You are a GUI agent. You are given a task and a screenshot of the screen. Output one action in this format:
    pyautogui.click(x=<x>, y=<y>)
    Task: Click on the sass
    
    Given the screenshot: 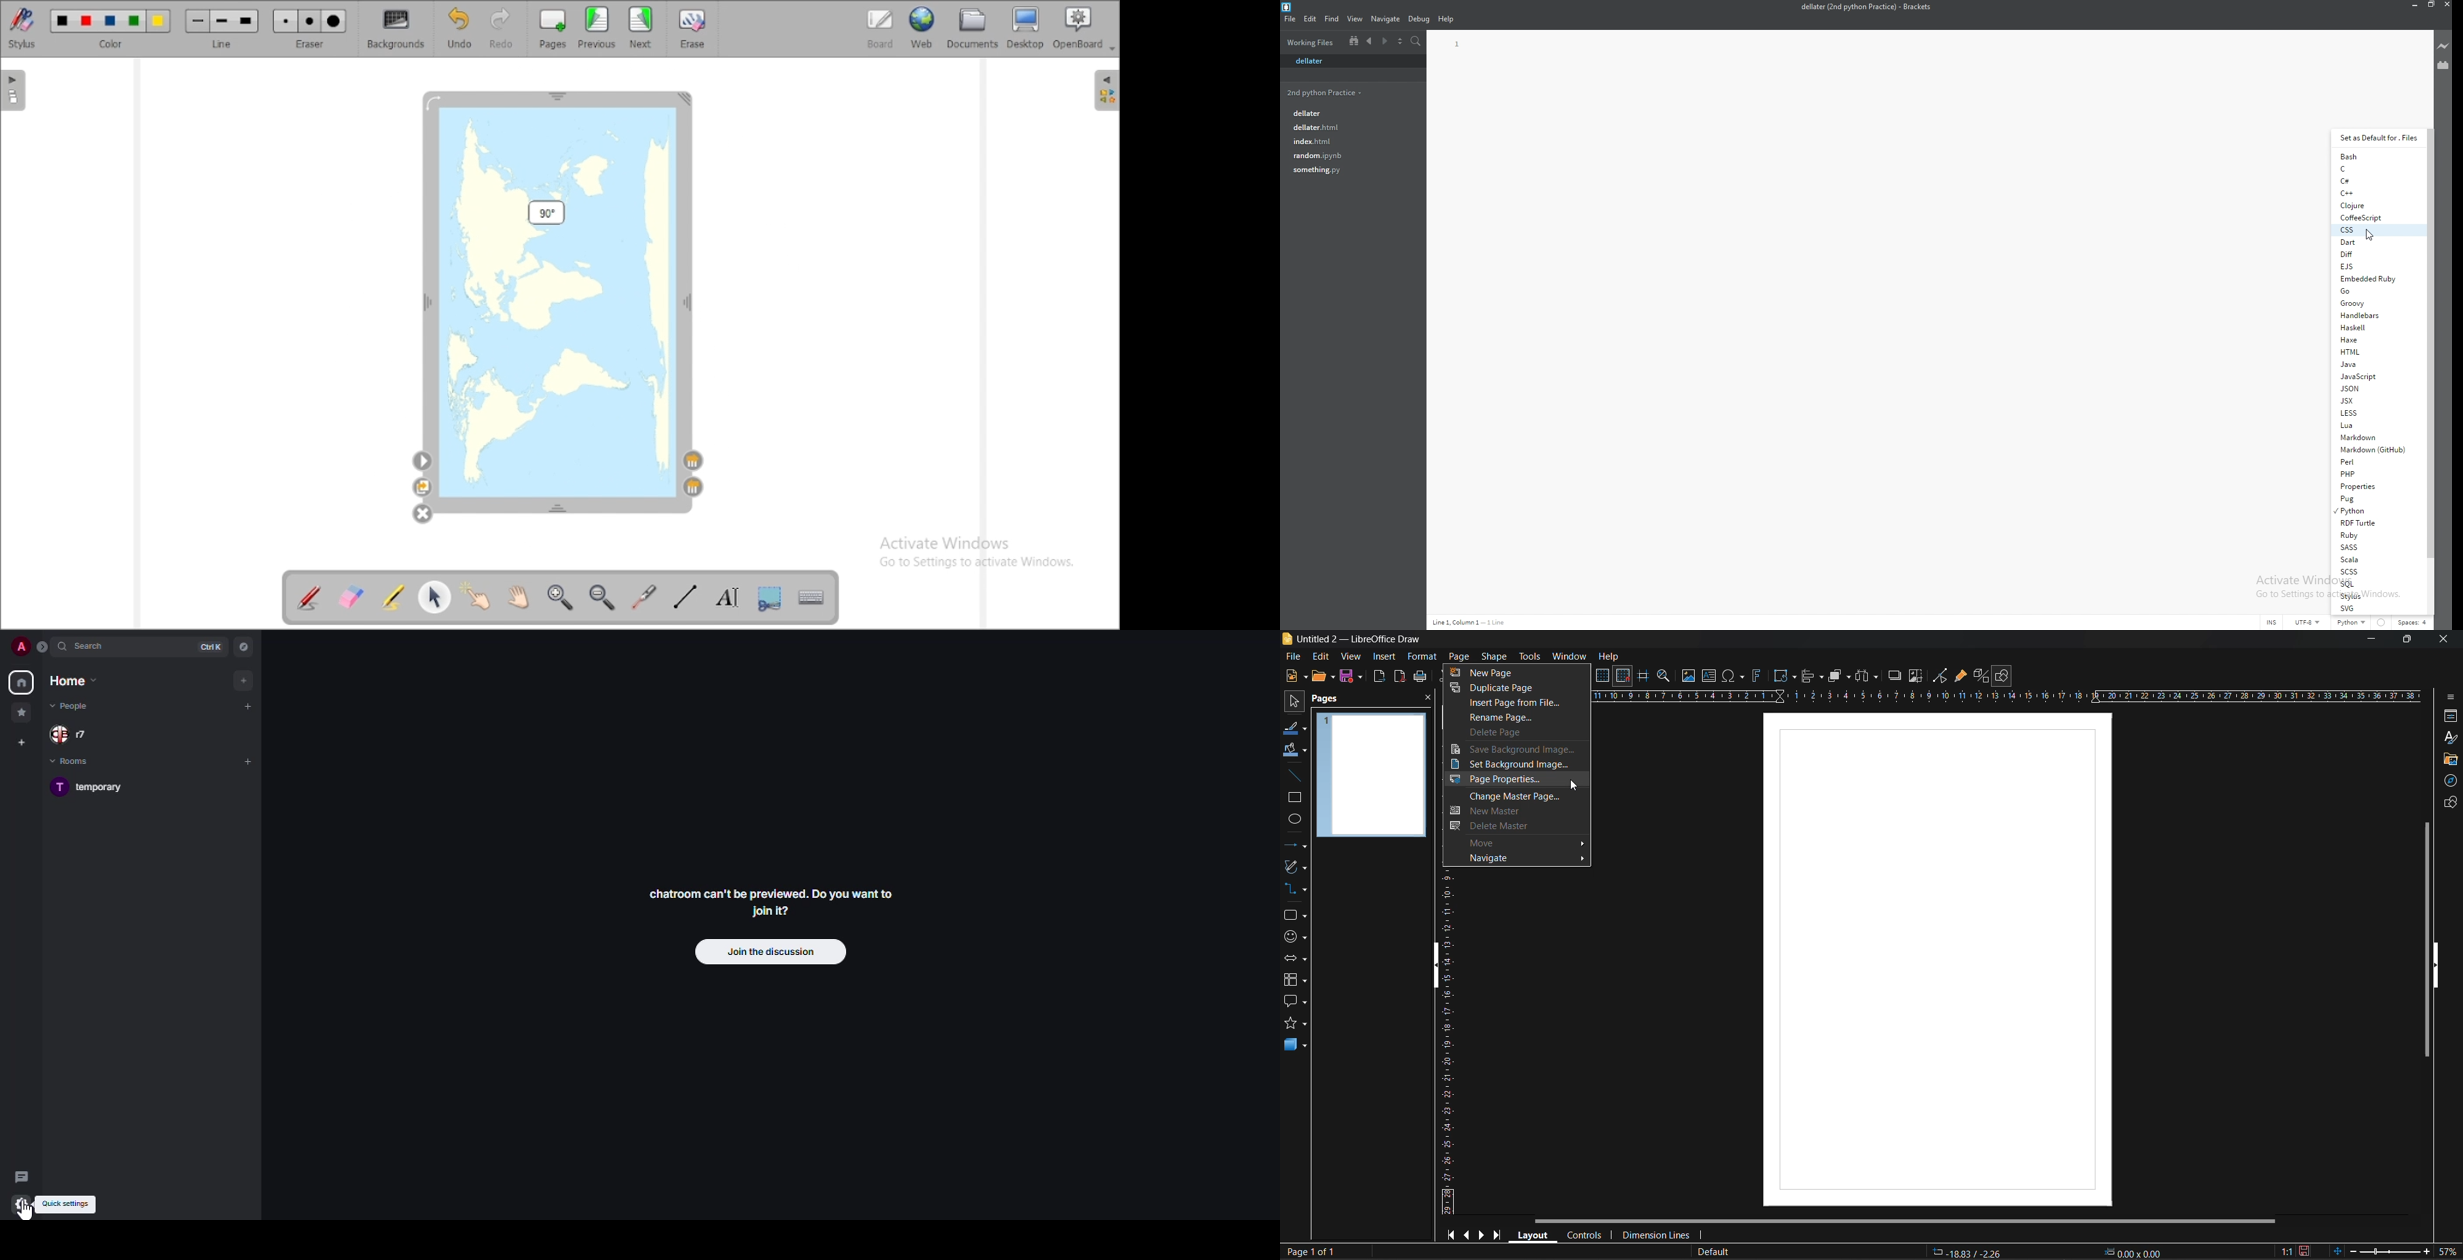 What is the action you would take?
    pyautogui.click(x=2376, y=547)
    